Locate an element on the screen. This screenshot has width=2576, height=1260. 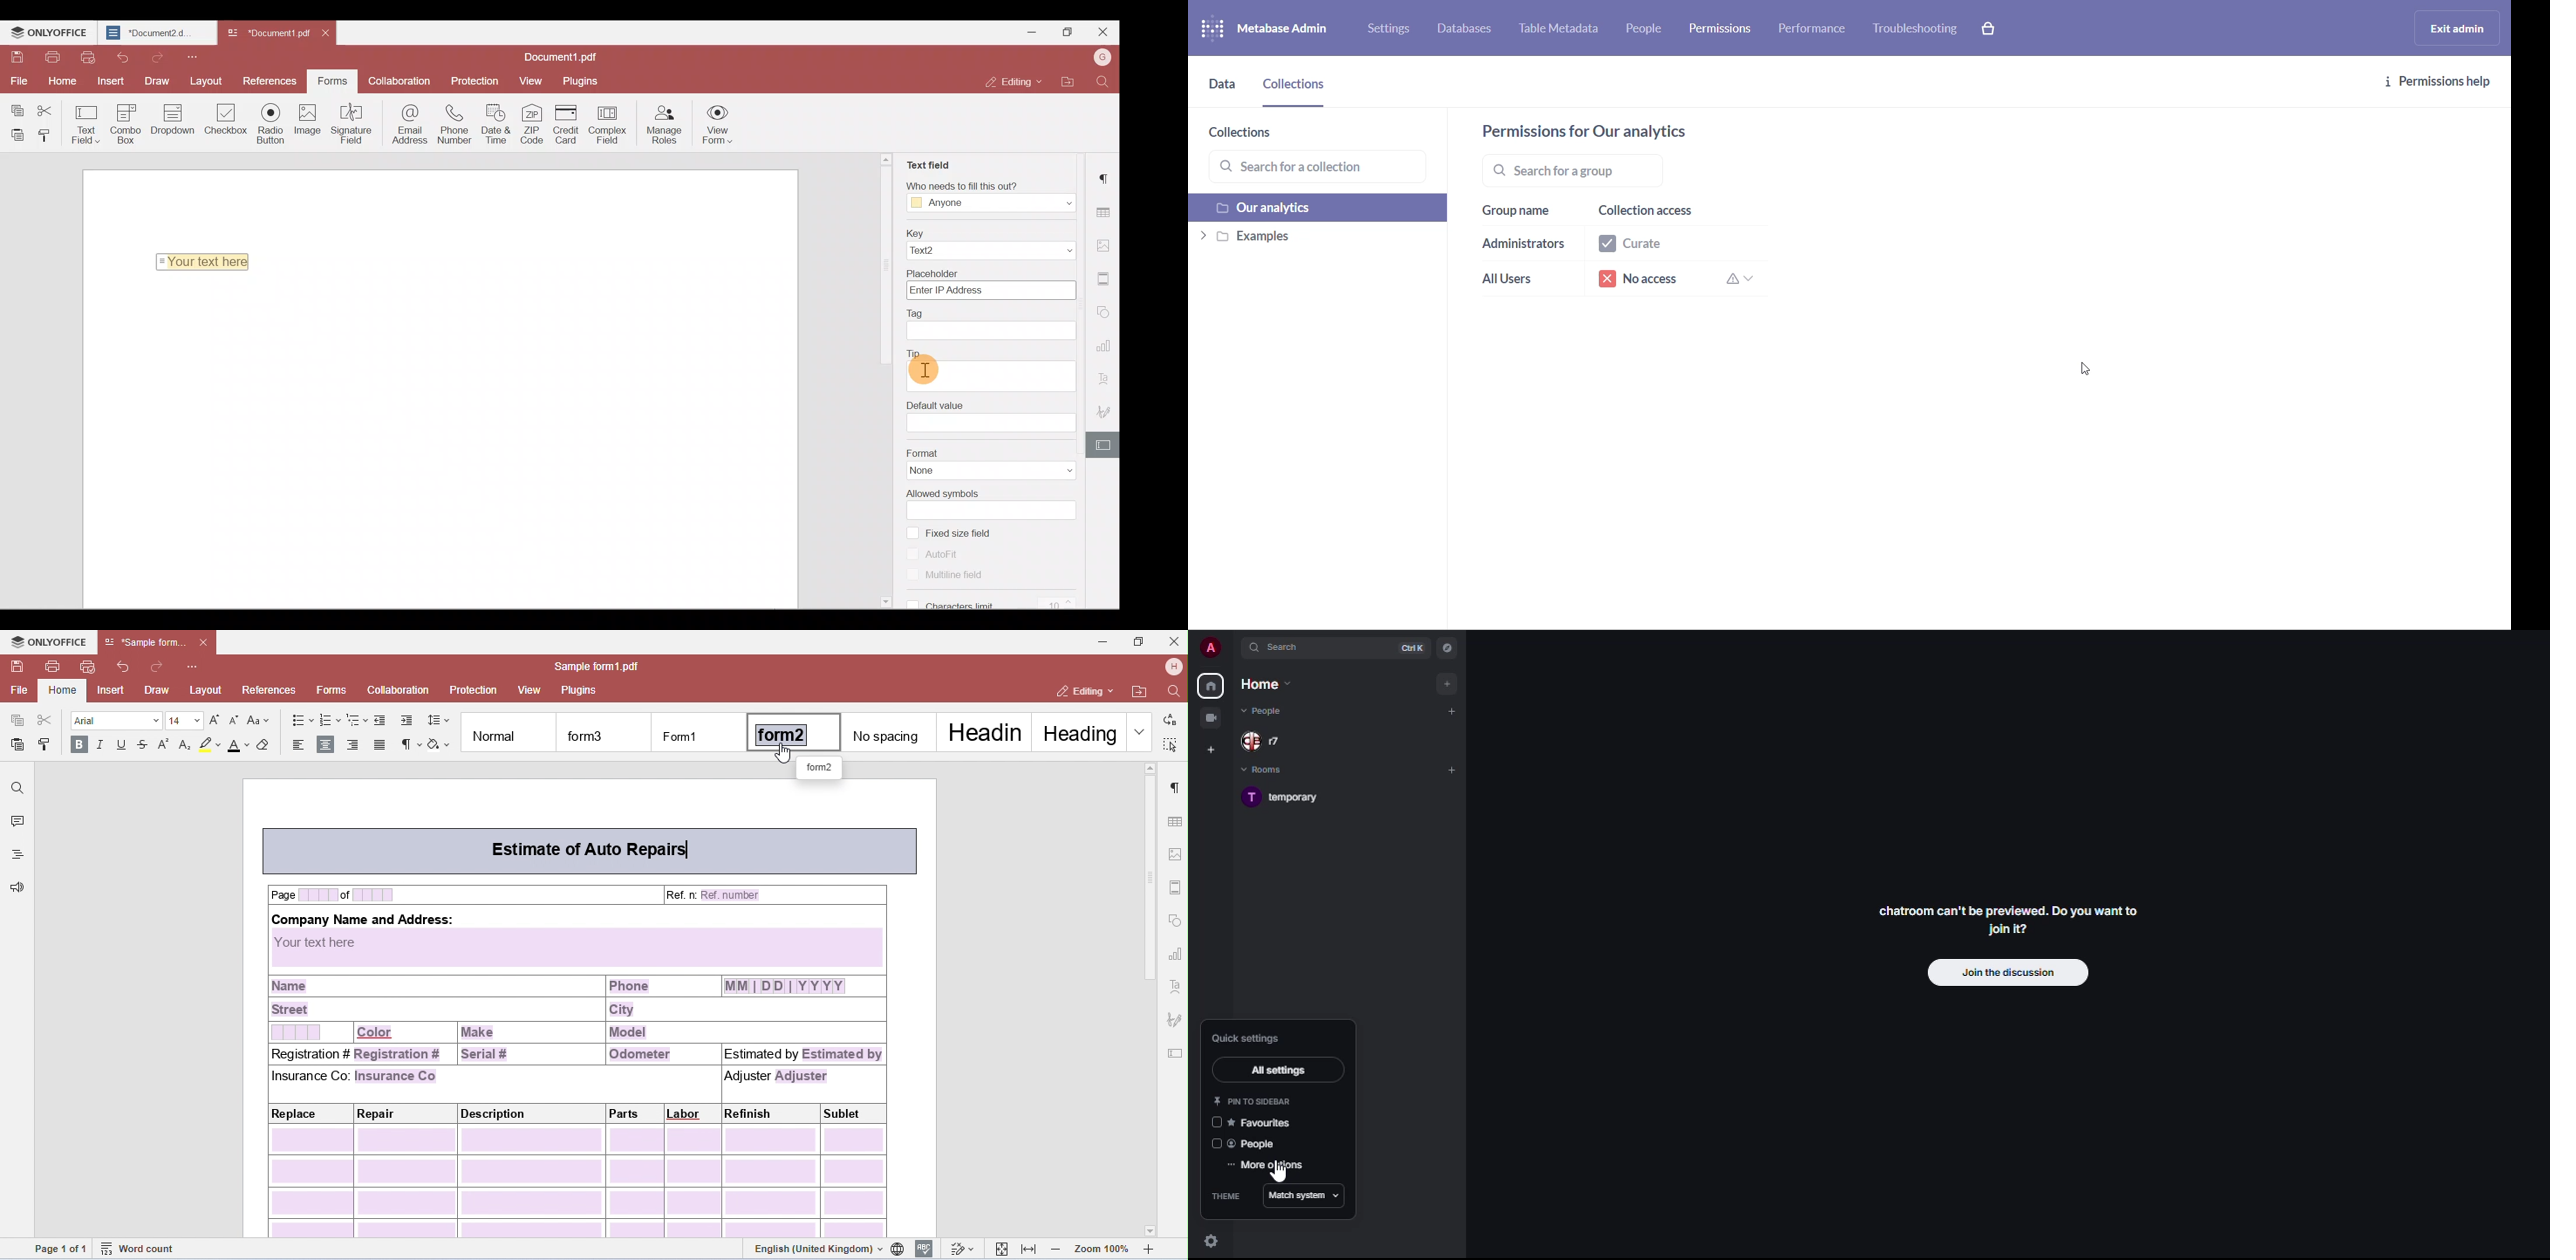
Find is located at coordinates (1102, 83).